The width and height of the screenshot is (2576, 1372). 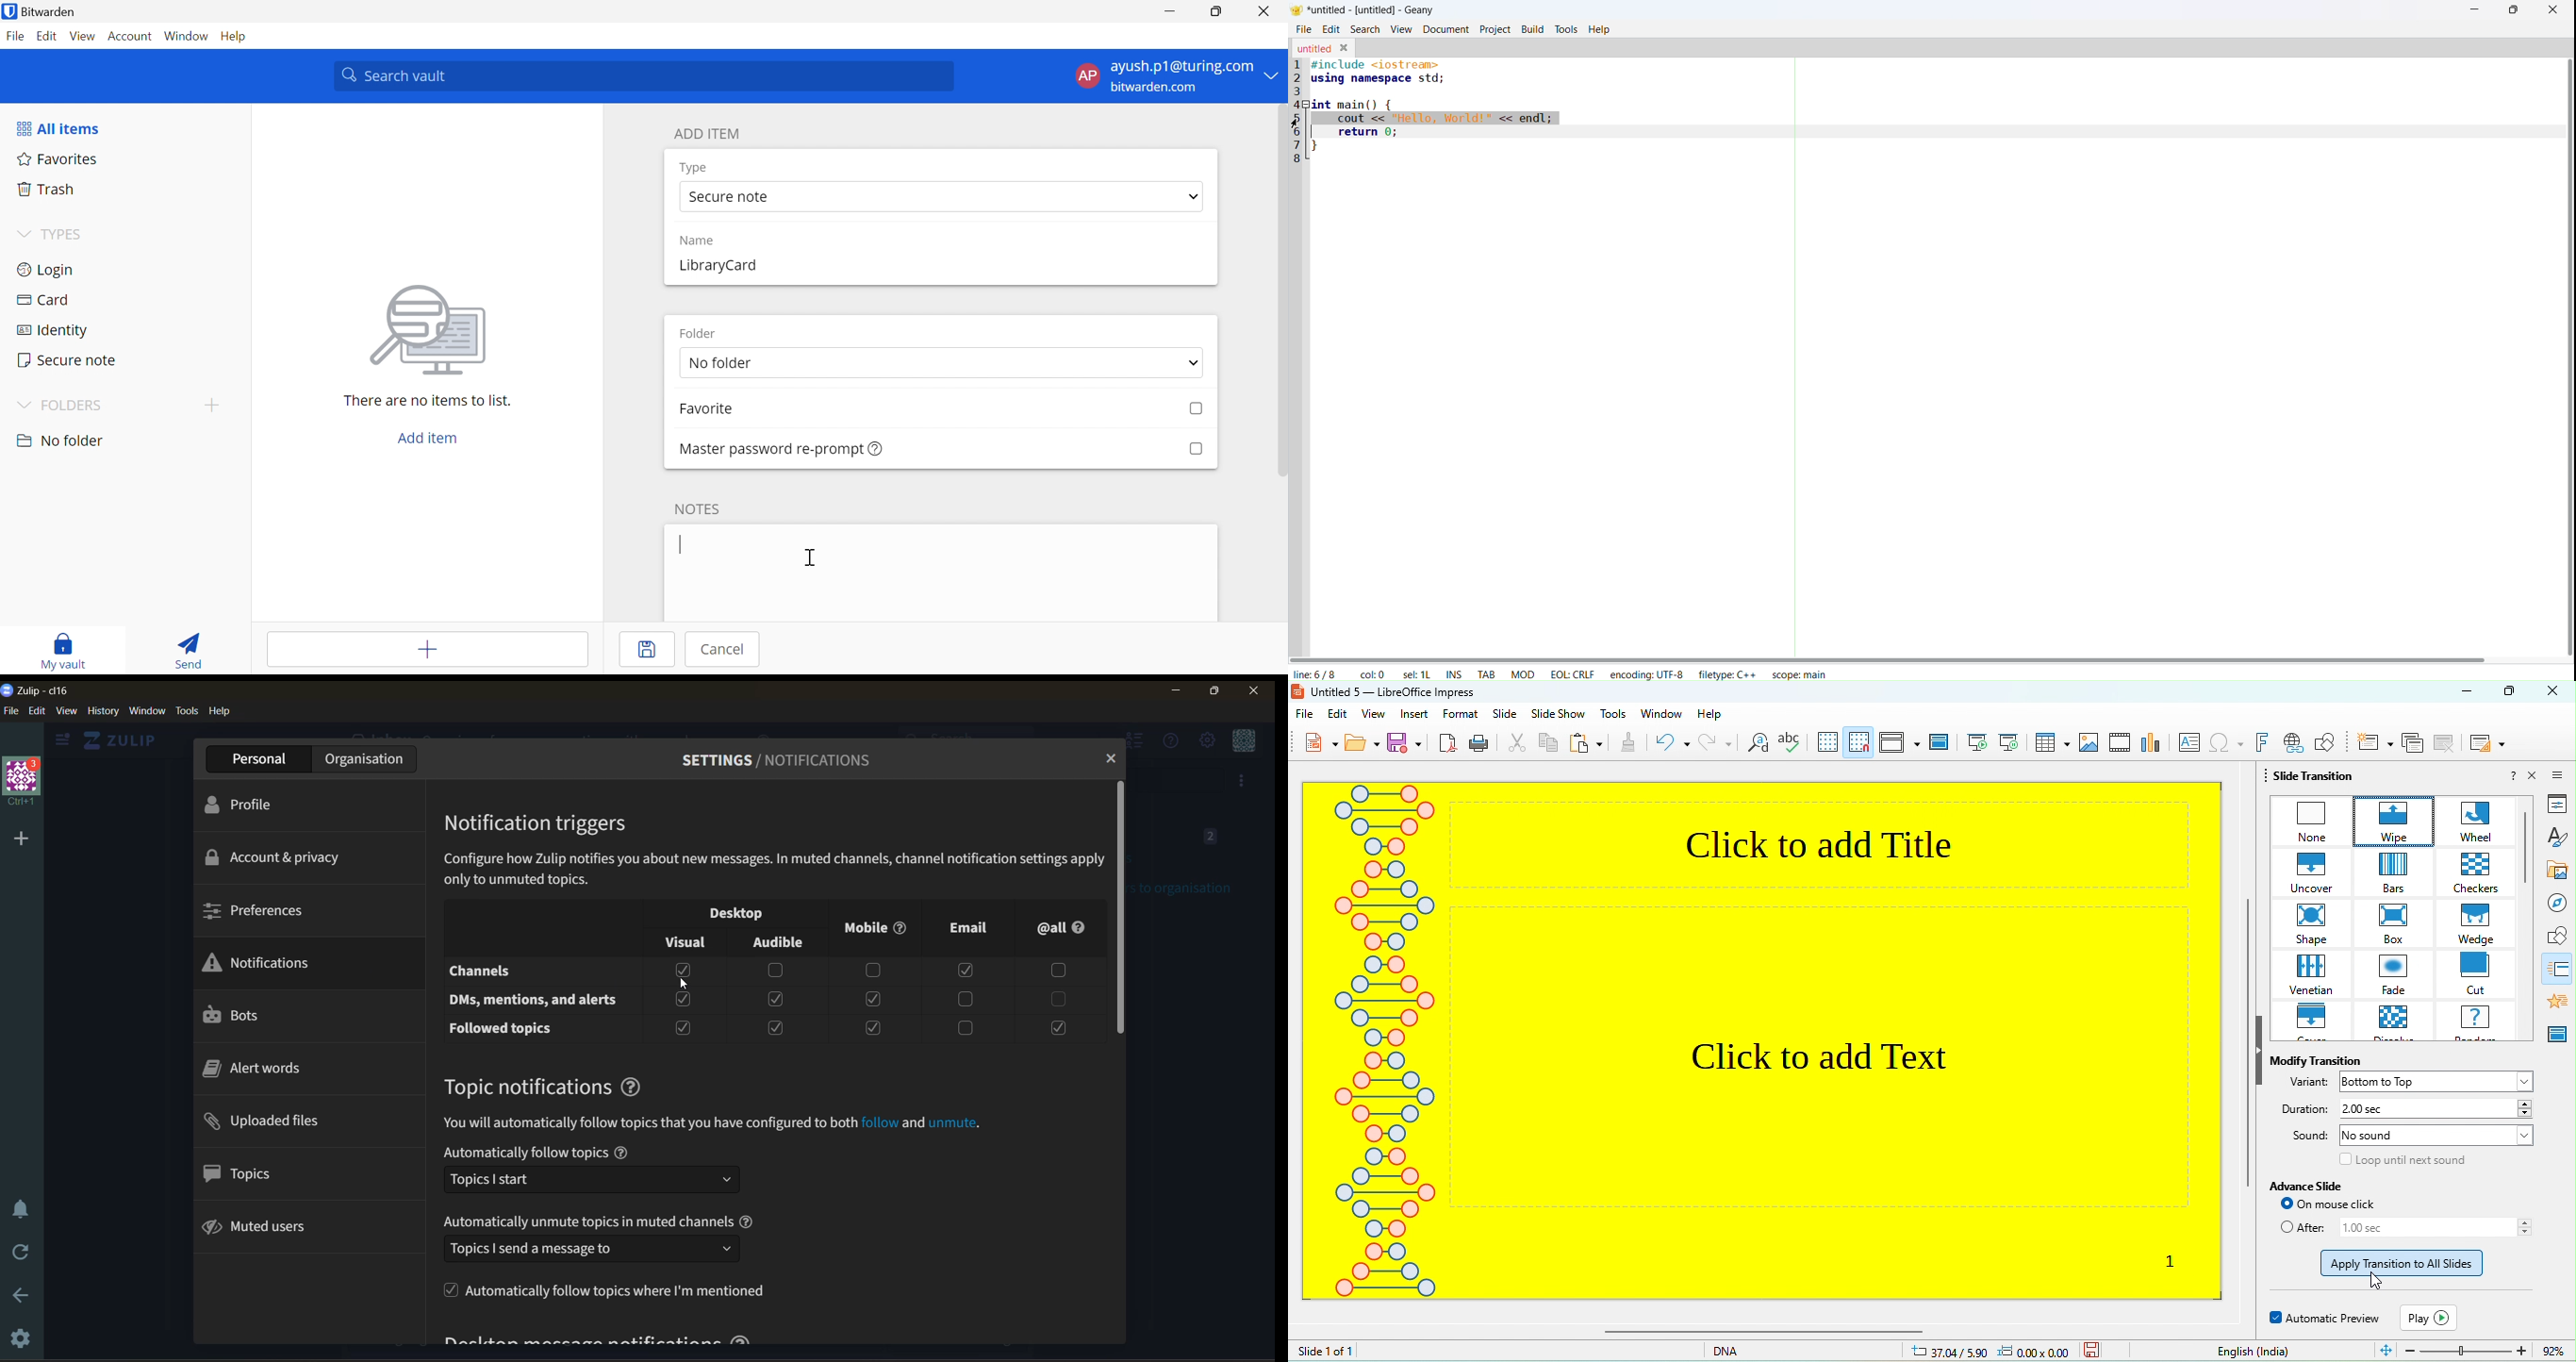 I want to click on checkbox, so click(x=777, y=1000).